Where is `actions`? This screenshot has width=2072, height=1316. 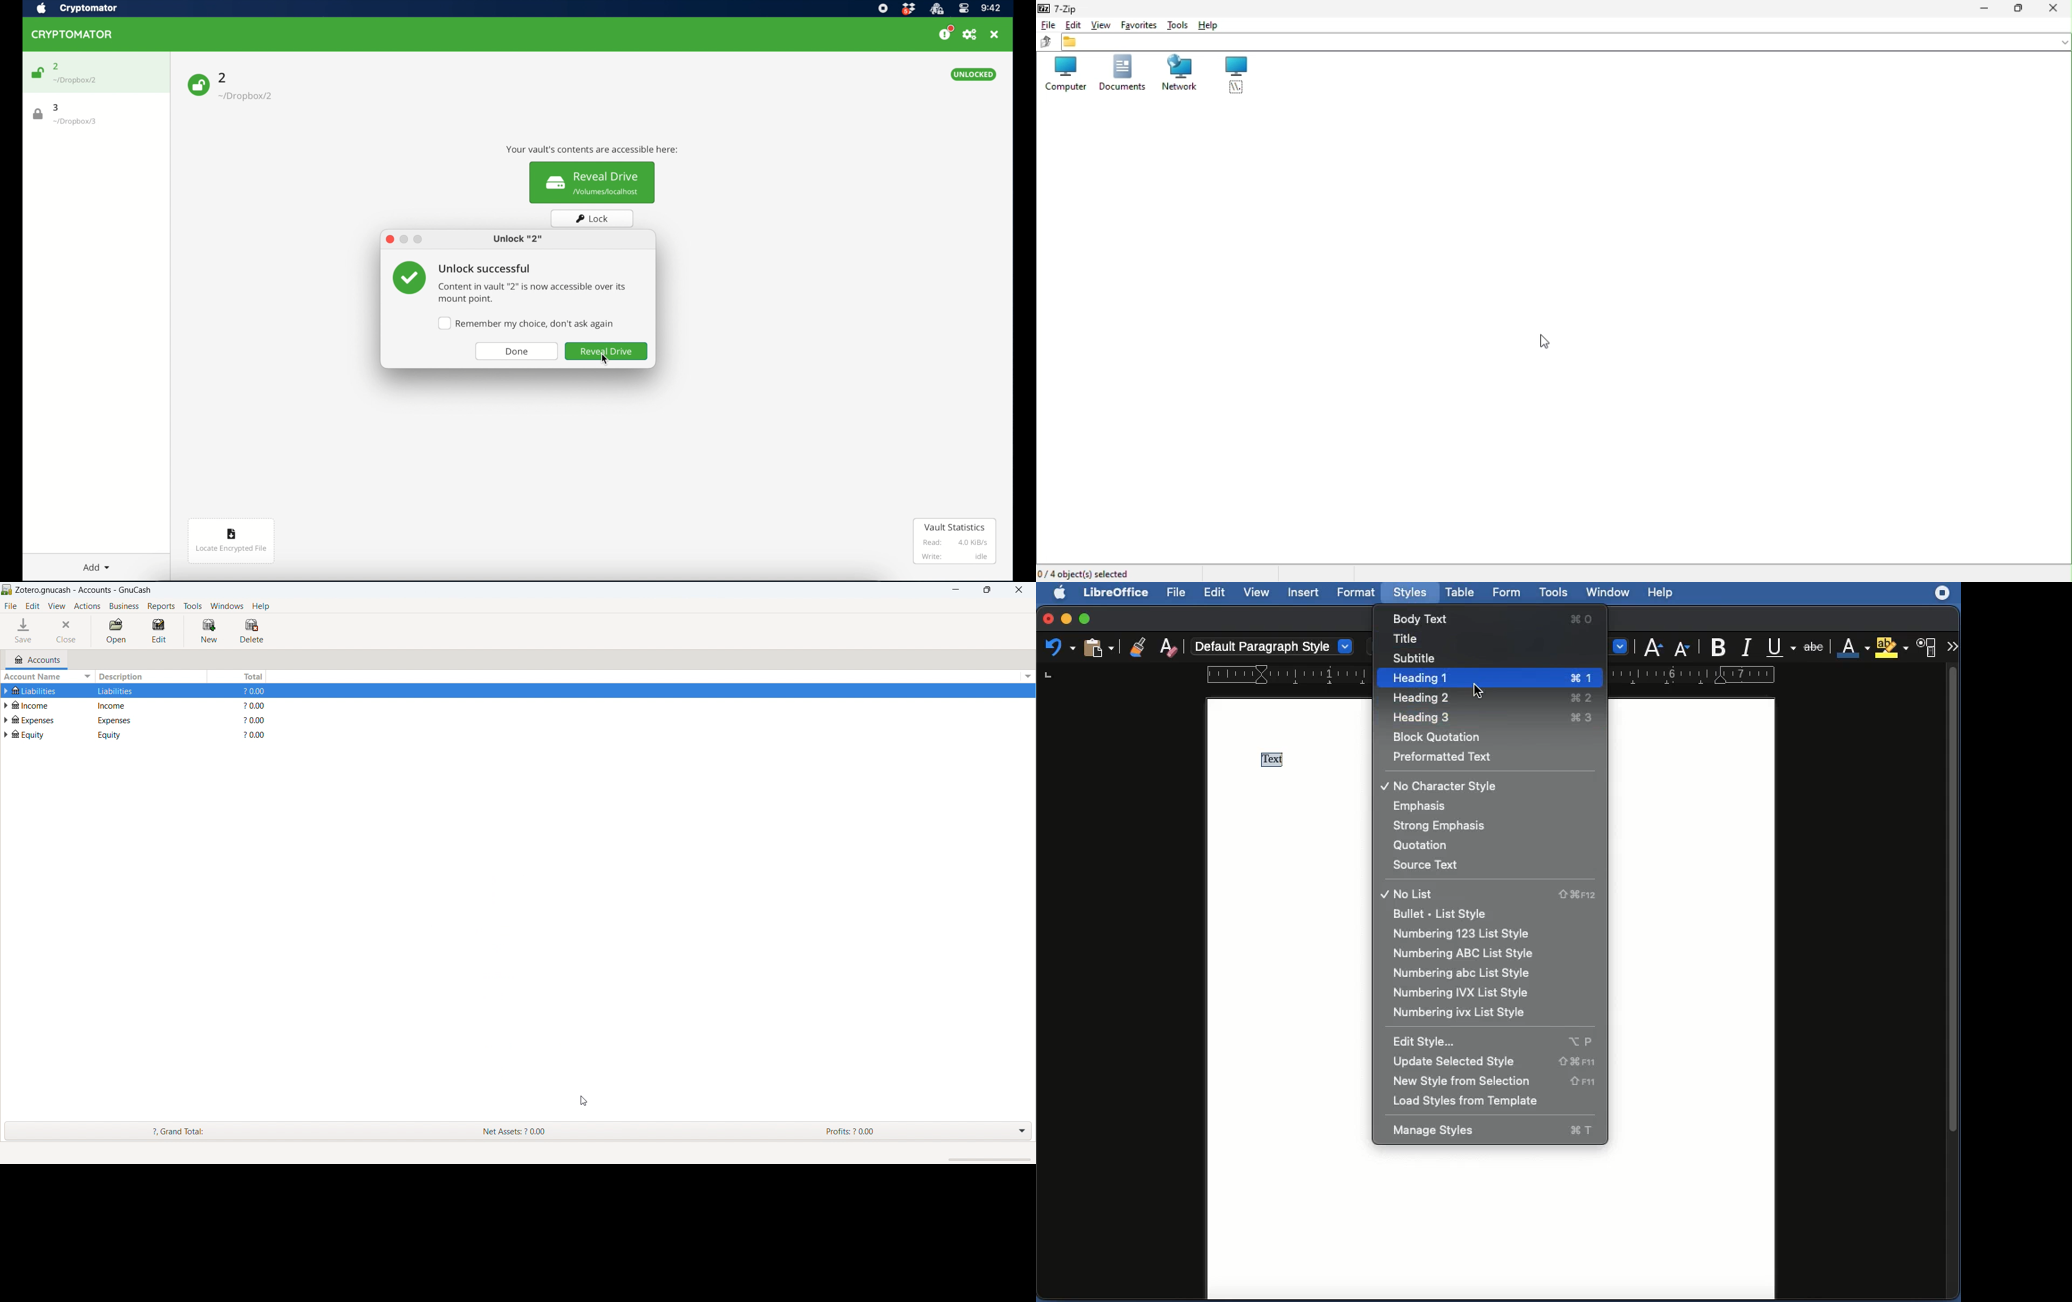
actions is located at coordinates (87, 607).